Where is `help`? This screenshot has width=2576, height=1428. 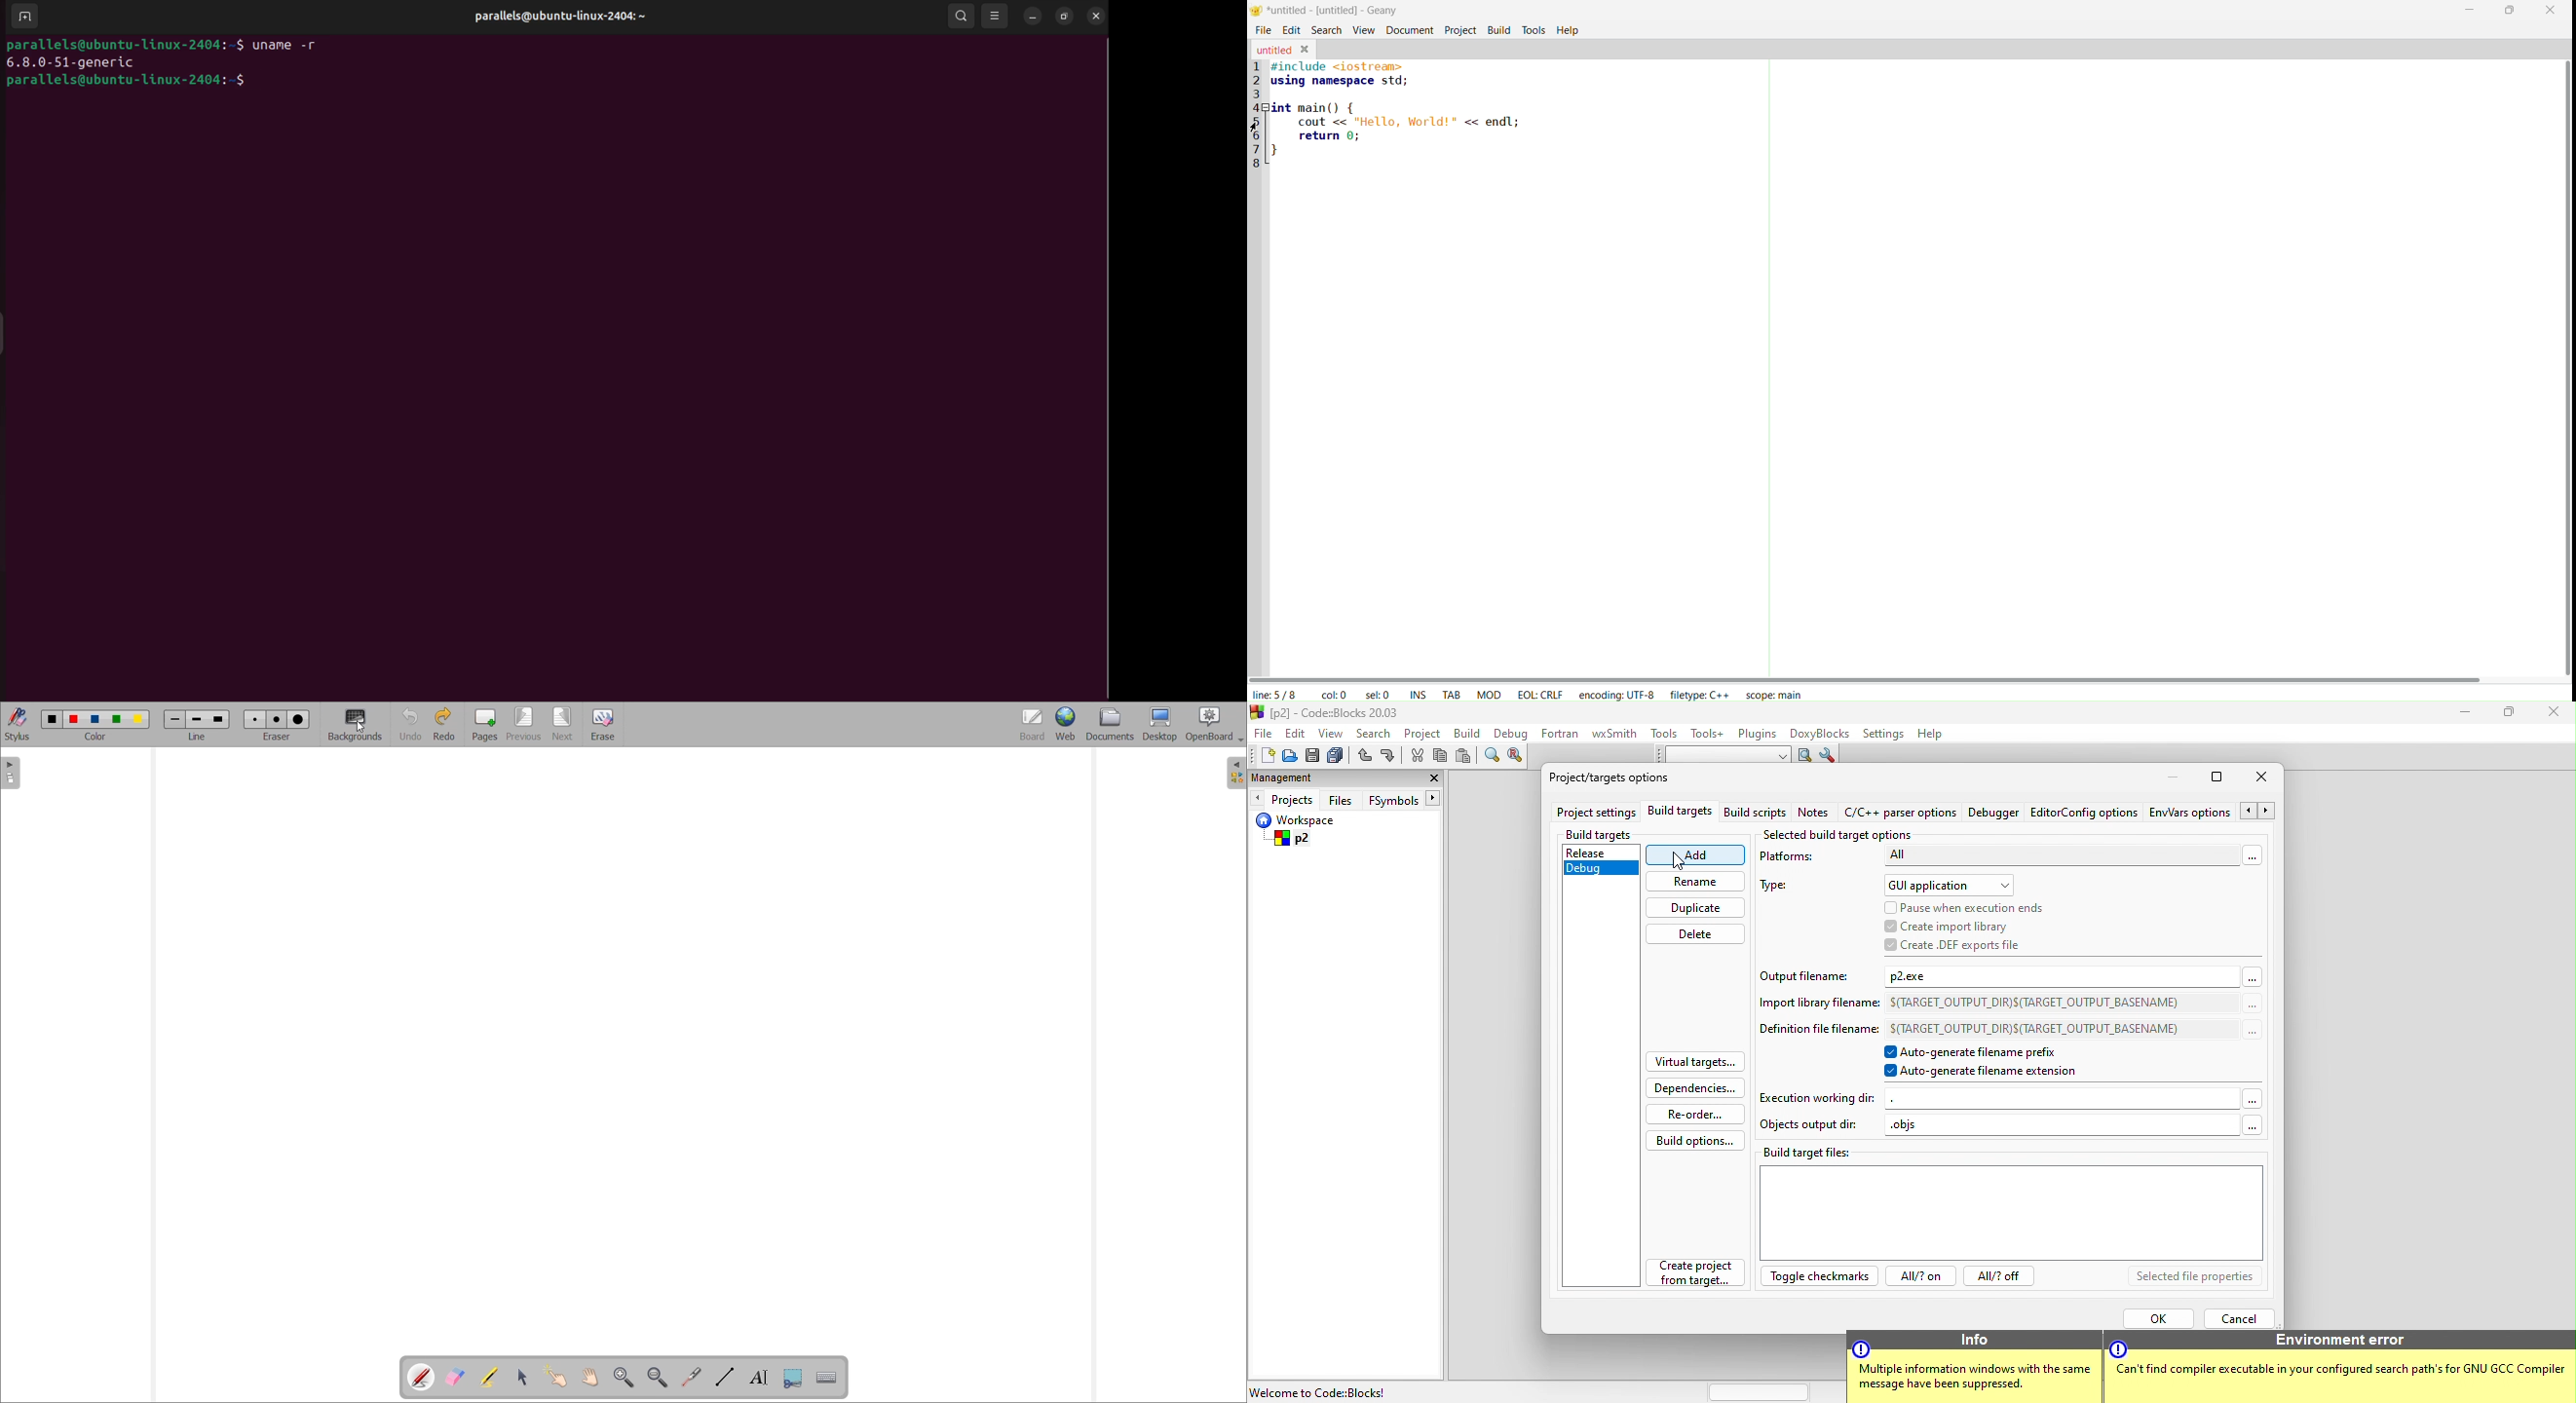
help is located at coordinates (1930, 736).